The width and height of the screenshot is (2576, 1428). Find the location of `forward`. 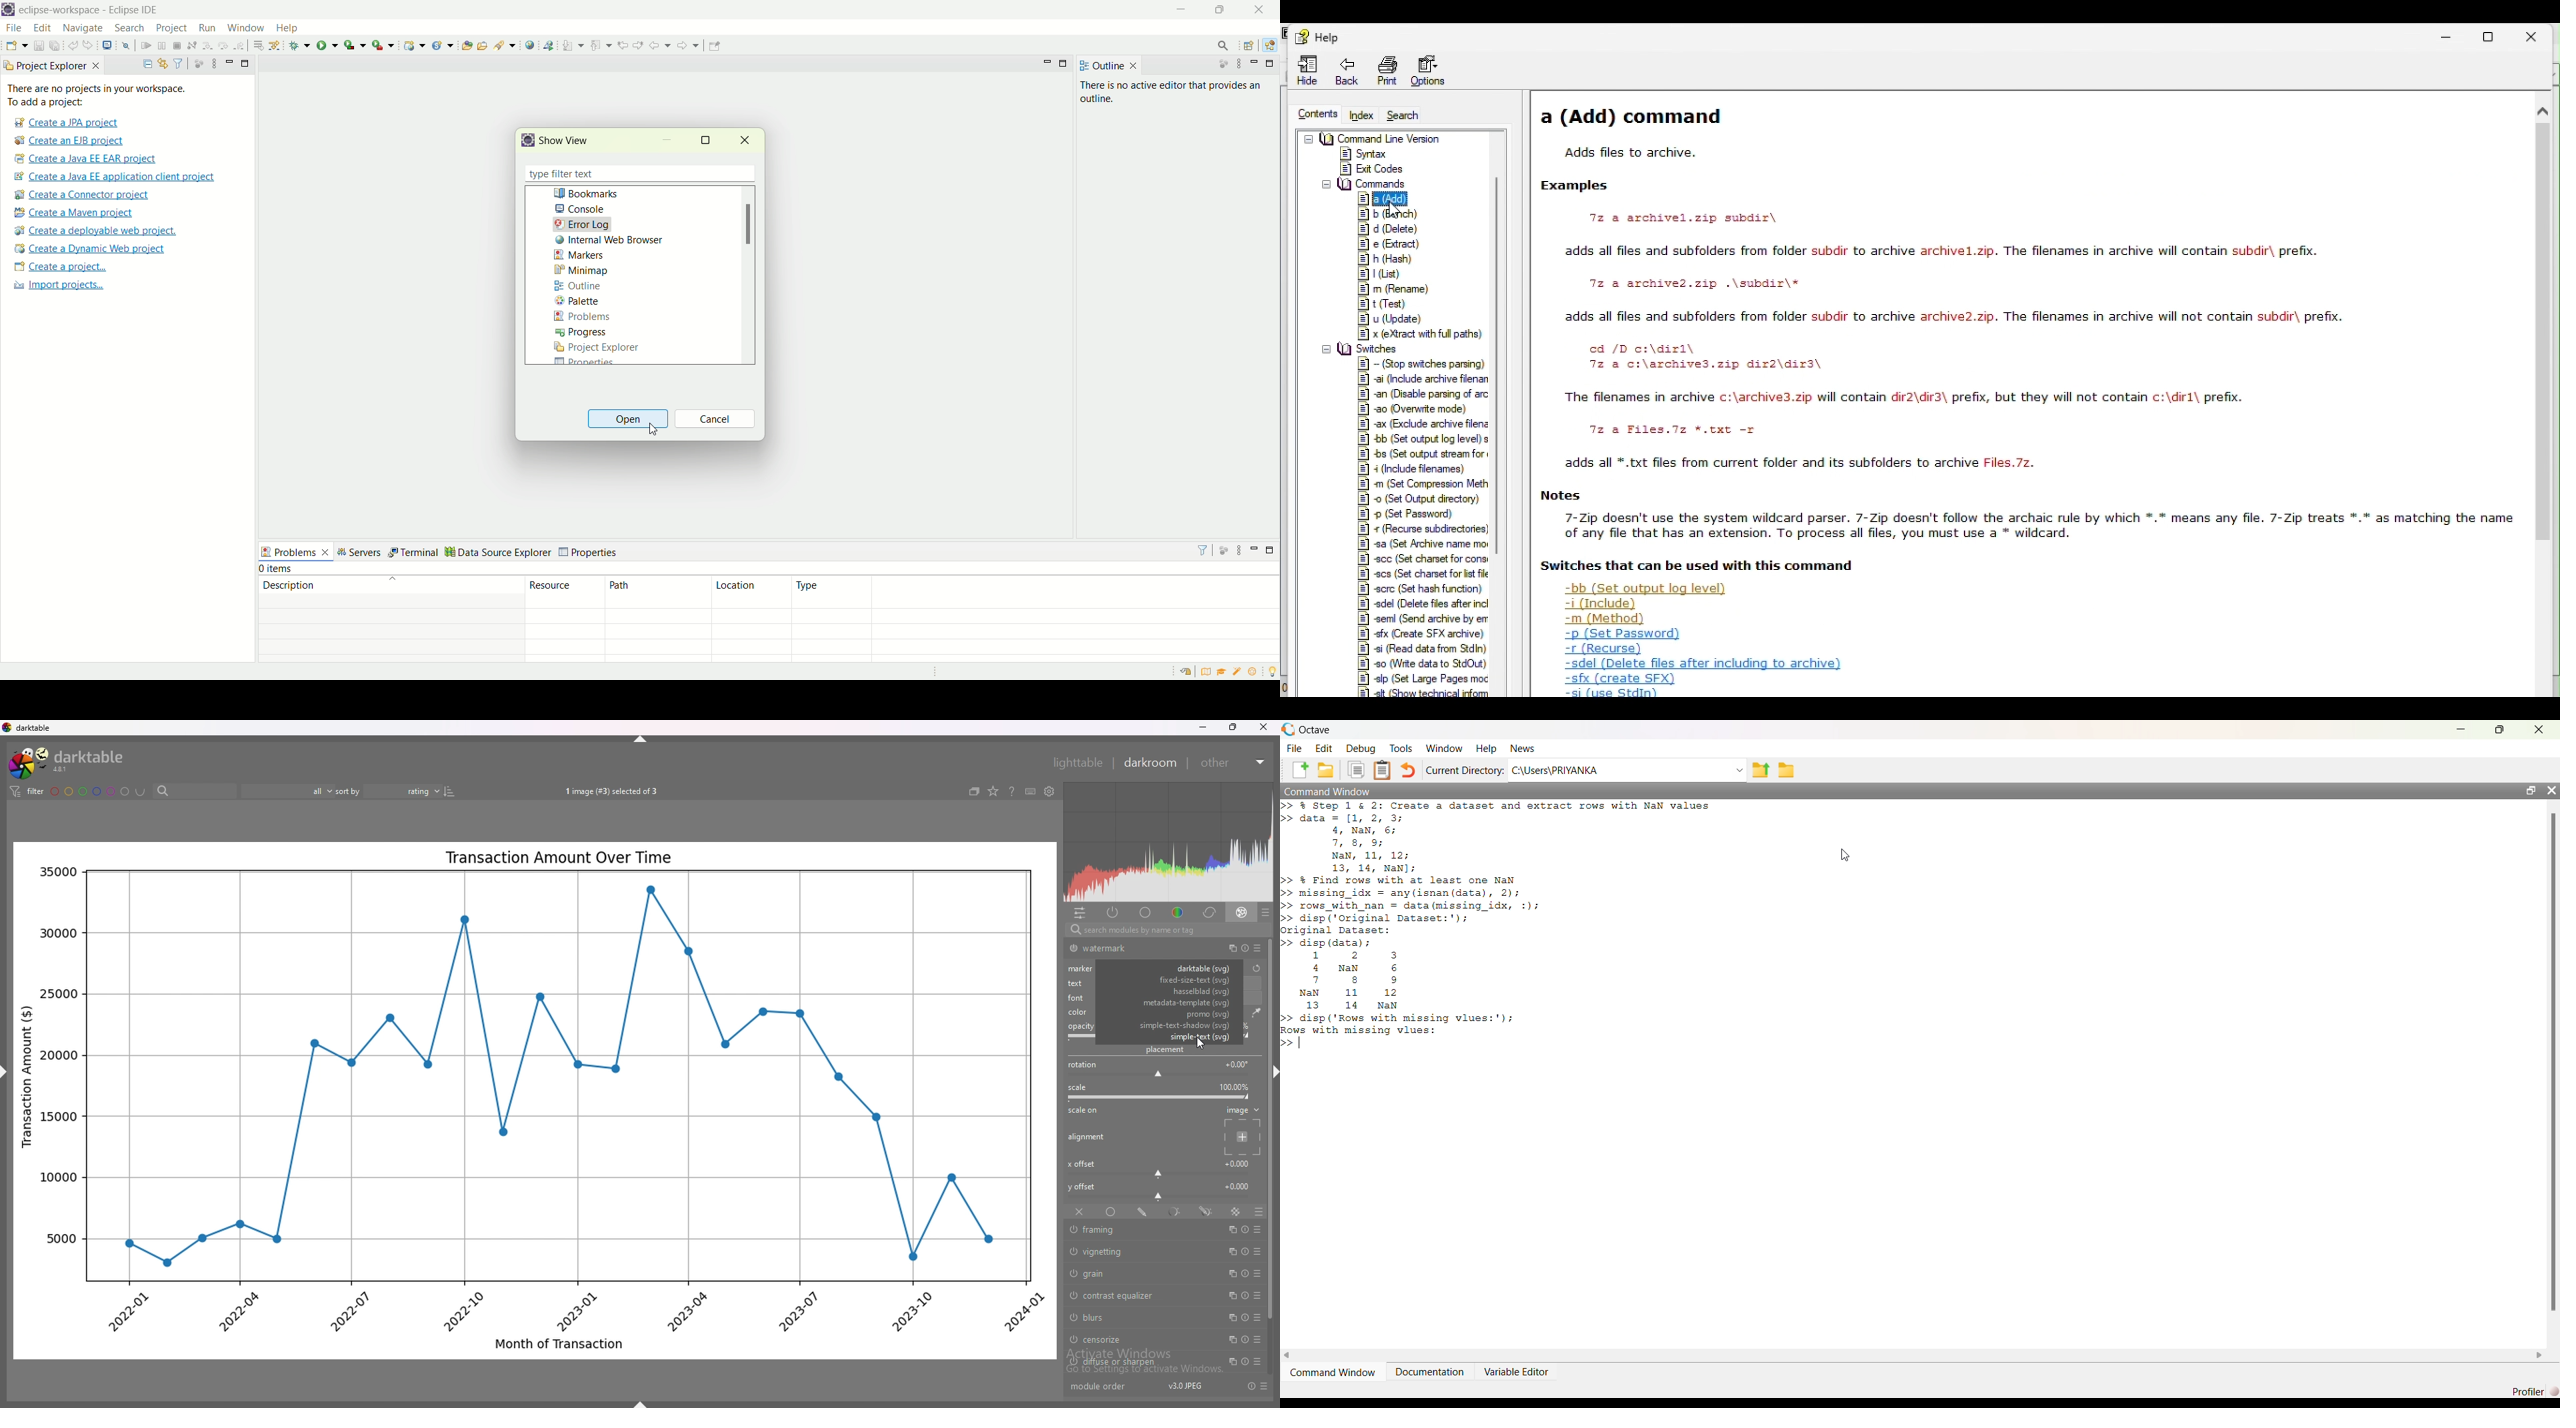

forward is located at coordinates (688, 44).